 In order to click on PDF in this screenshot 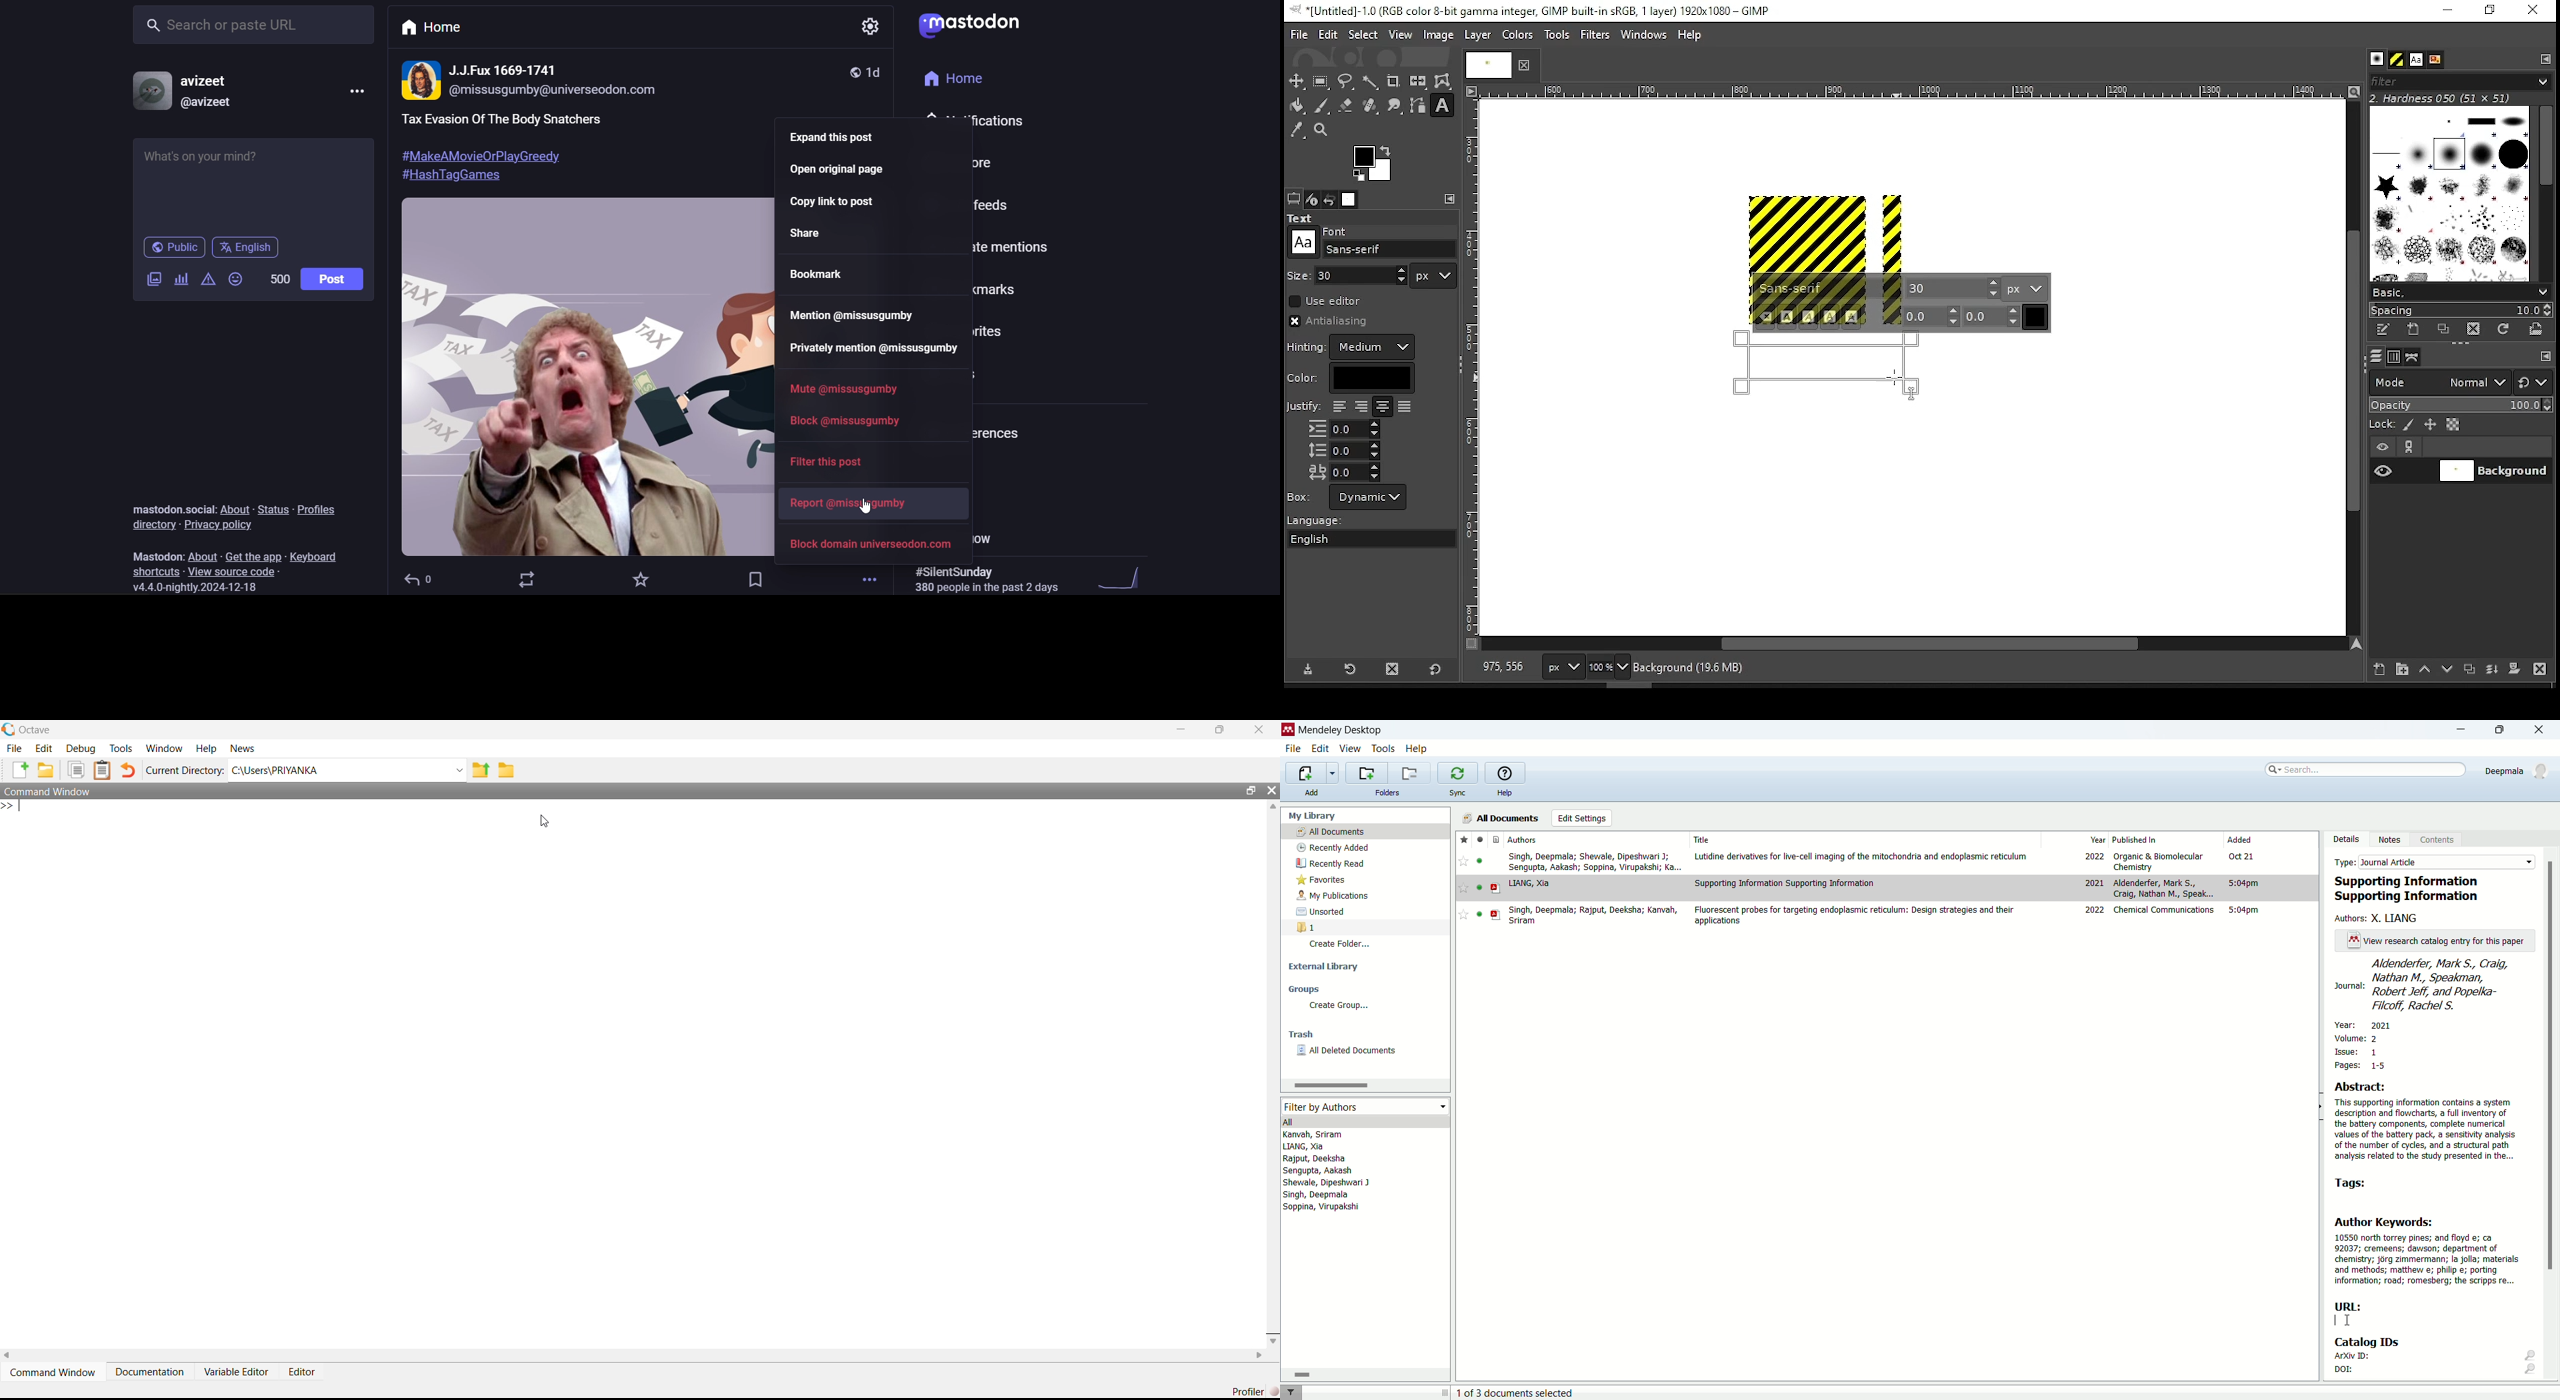, I will do `click(1496, 915)`.